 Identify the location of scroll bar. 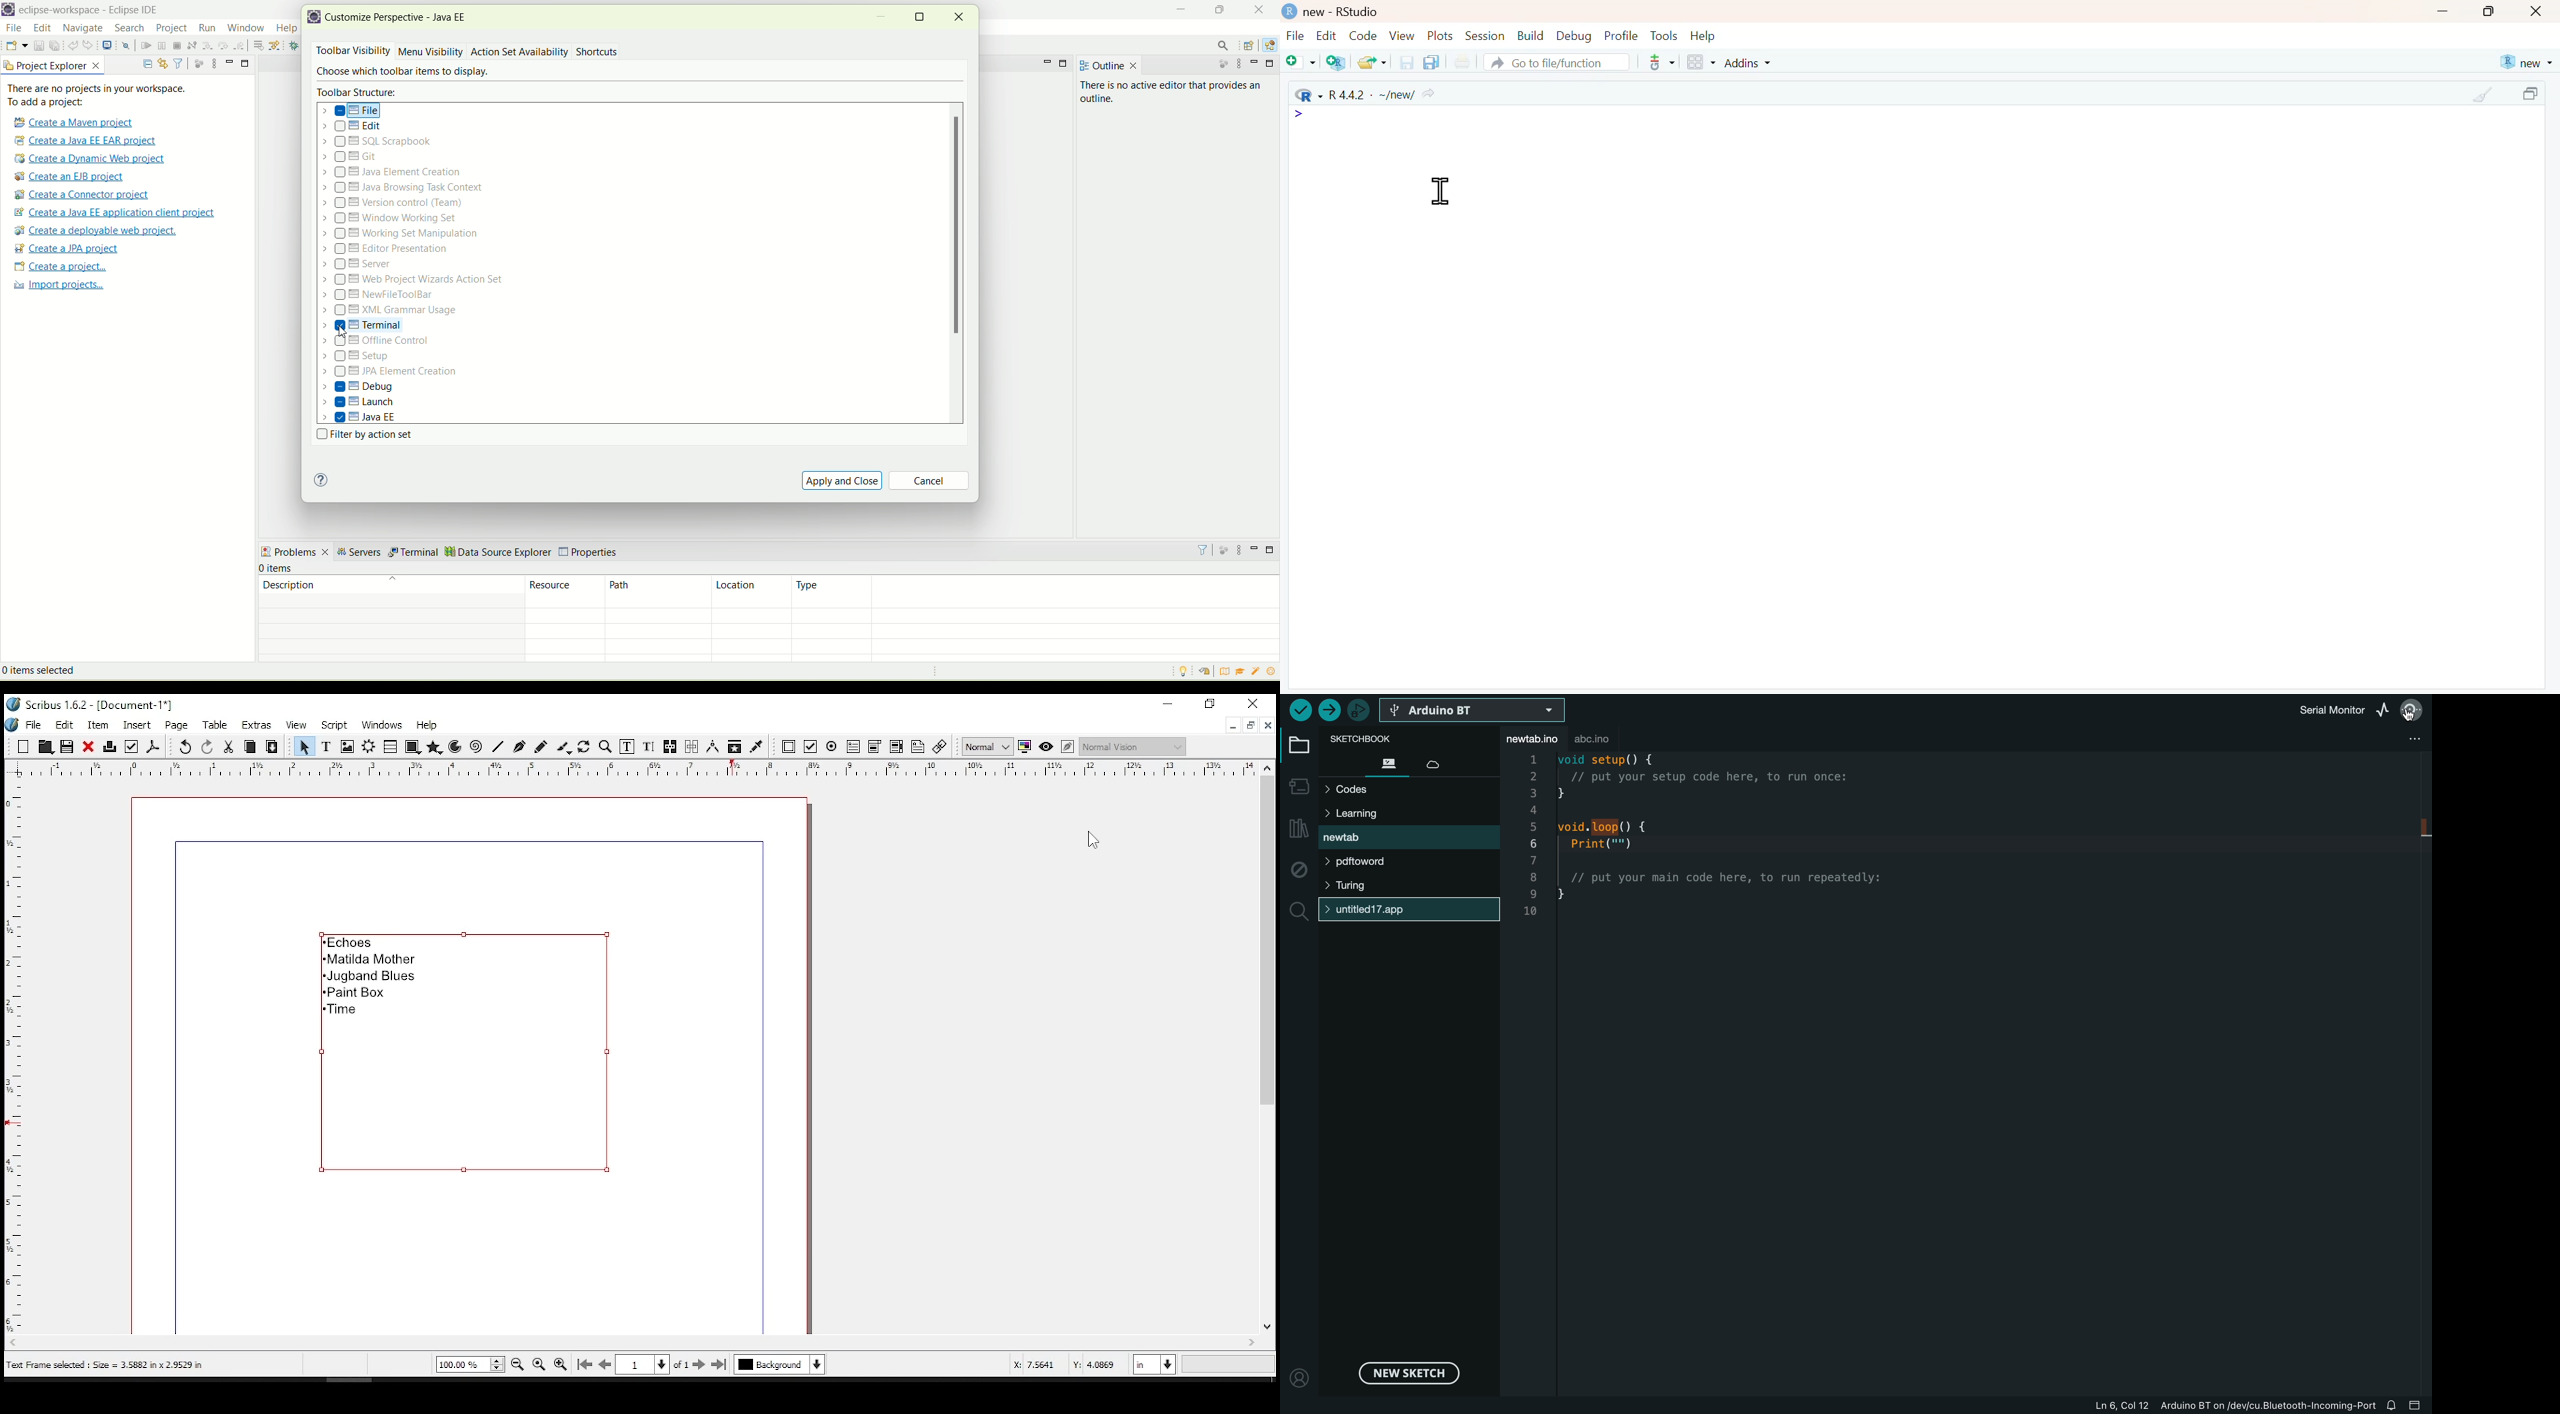
(627, 1343).